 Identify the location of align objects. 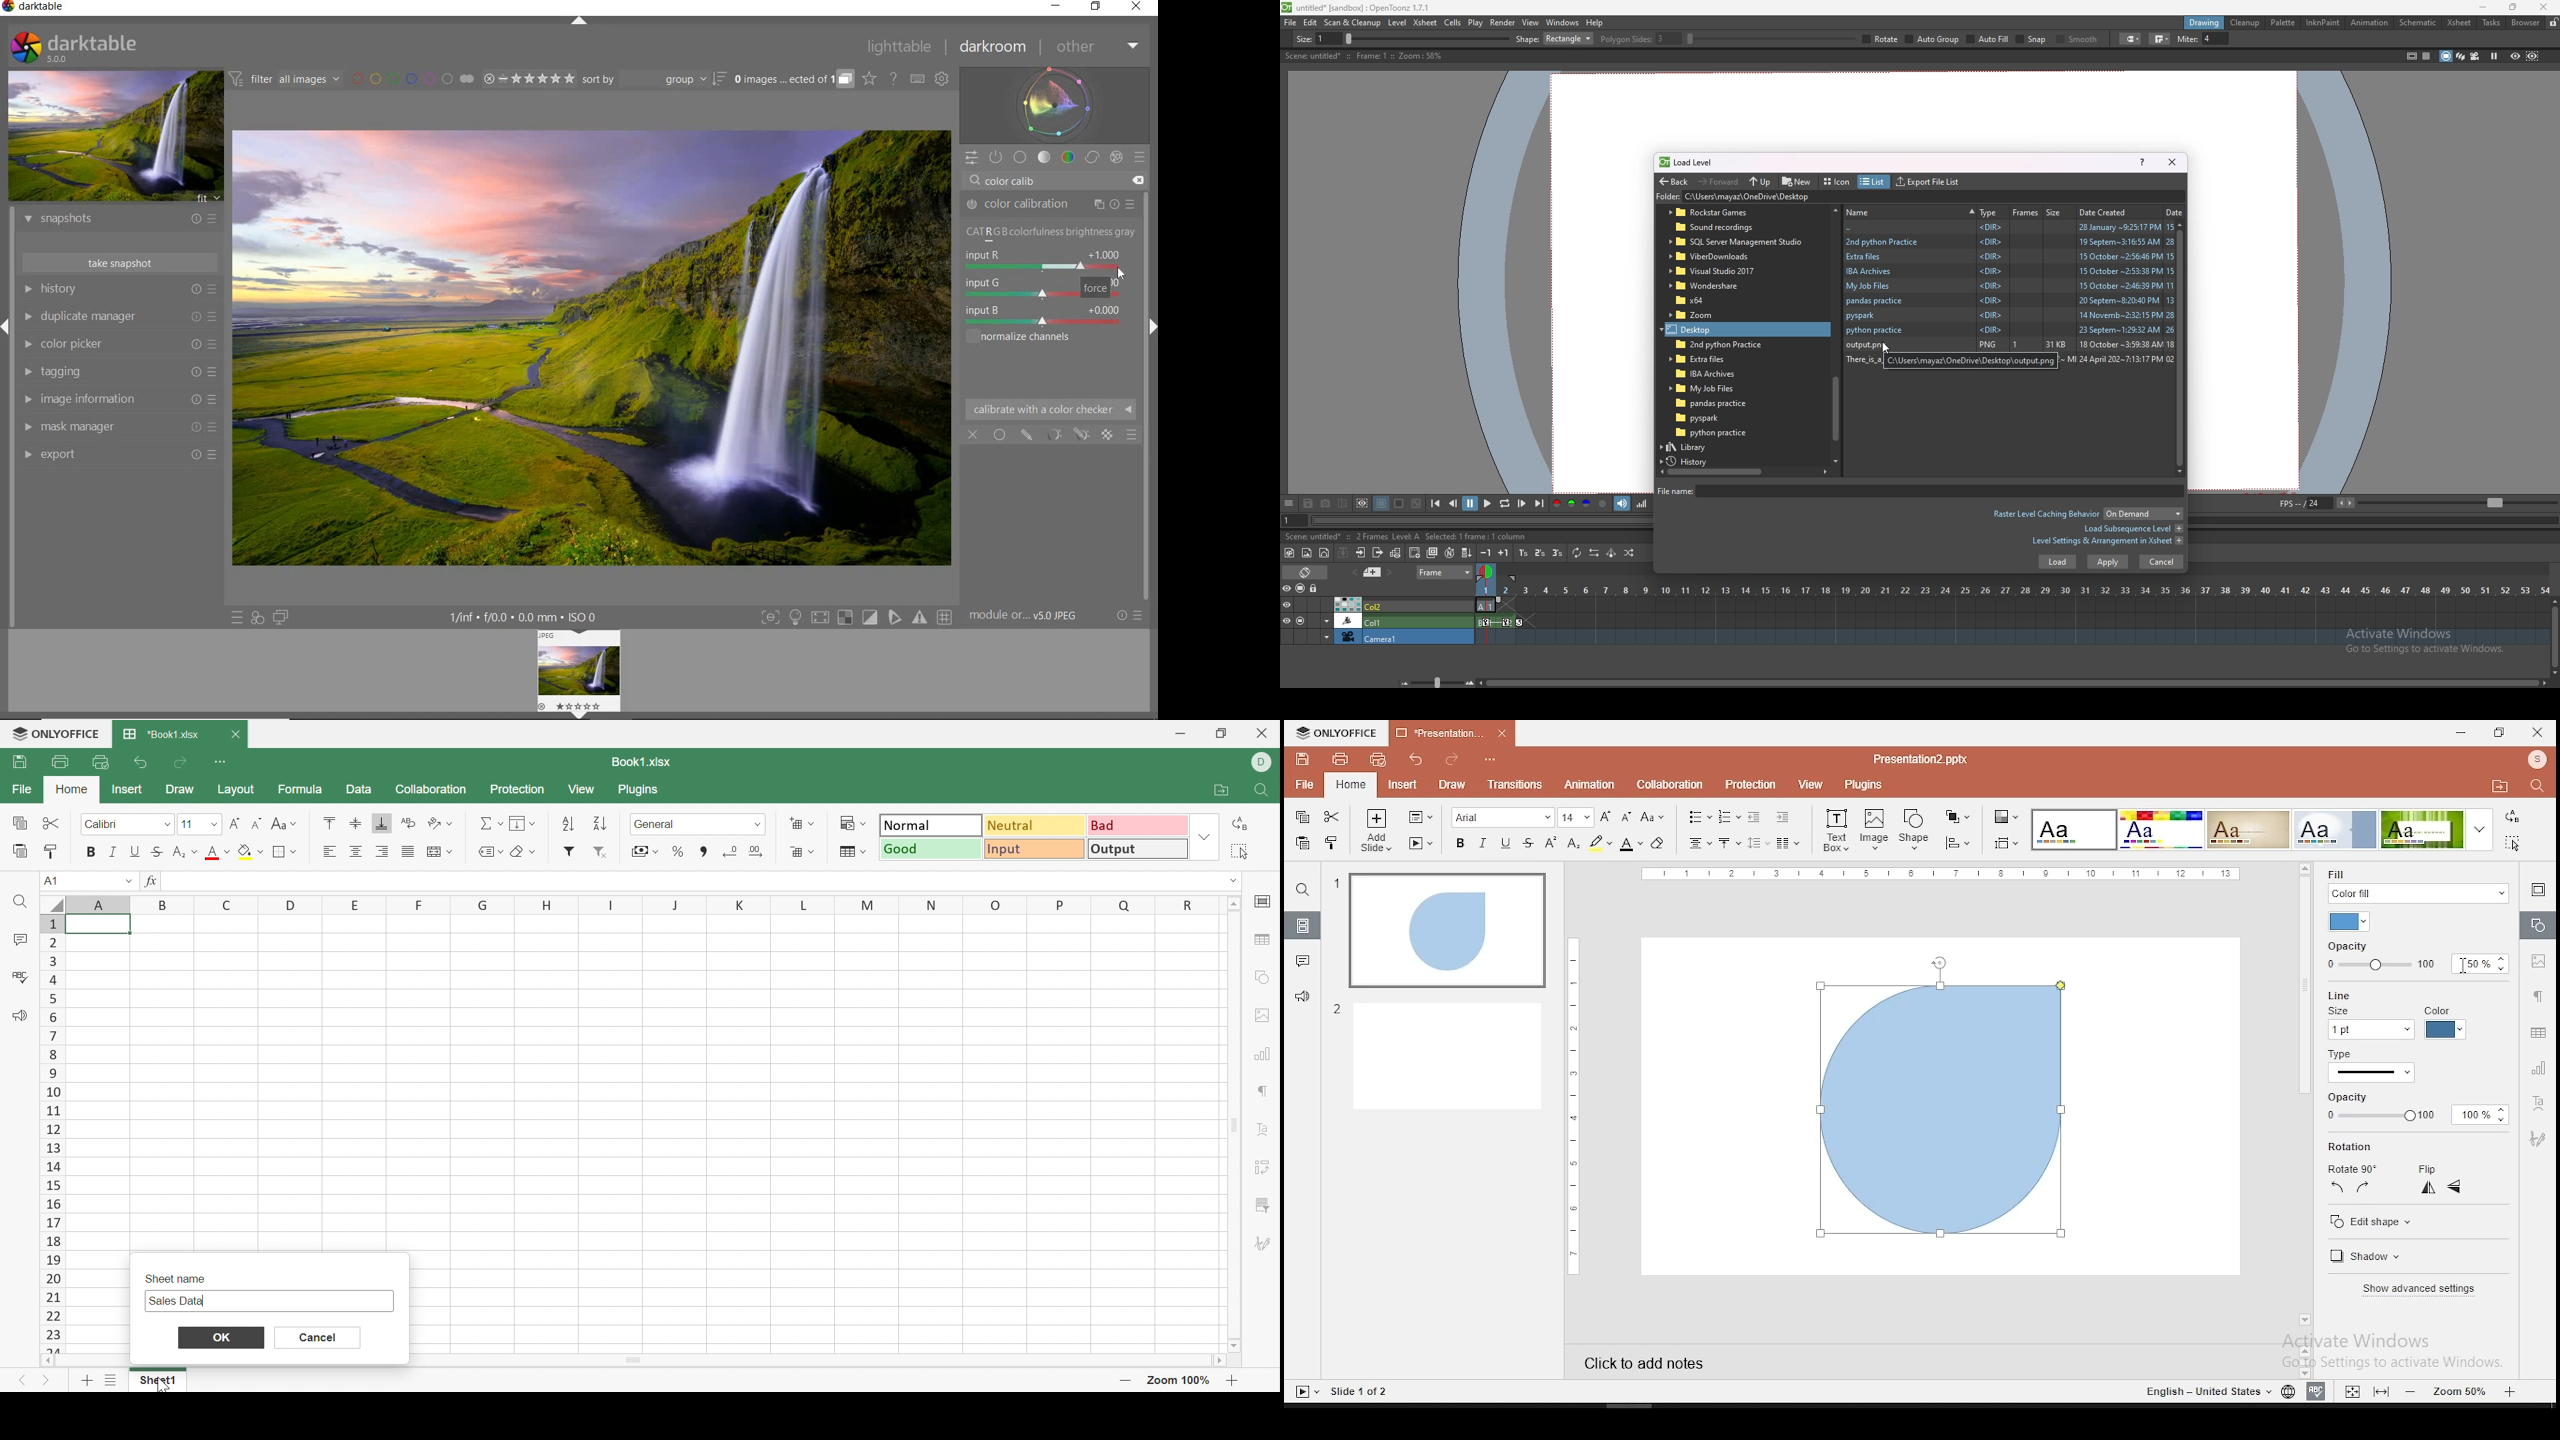
(1957, 843).